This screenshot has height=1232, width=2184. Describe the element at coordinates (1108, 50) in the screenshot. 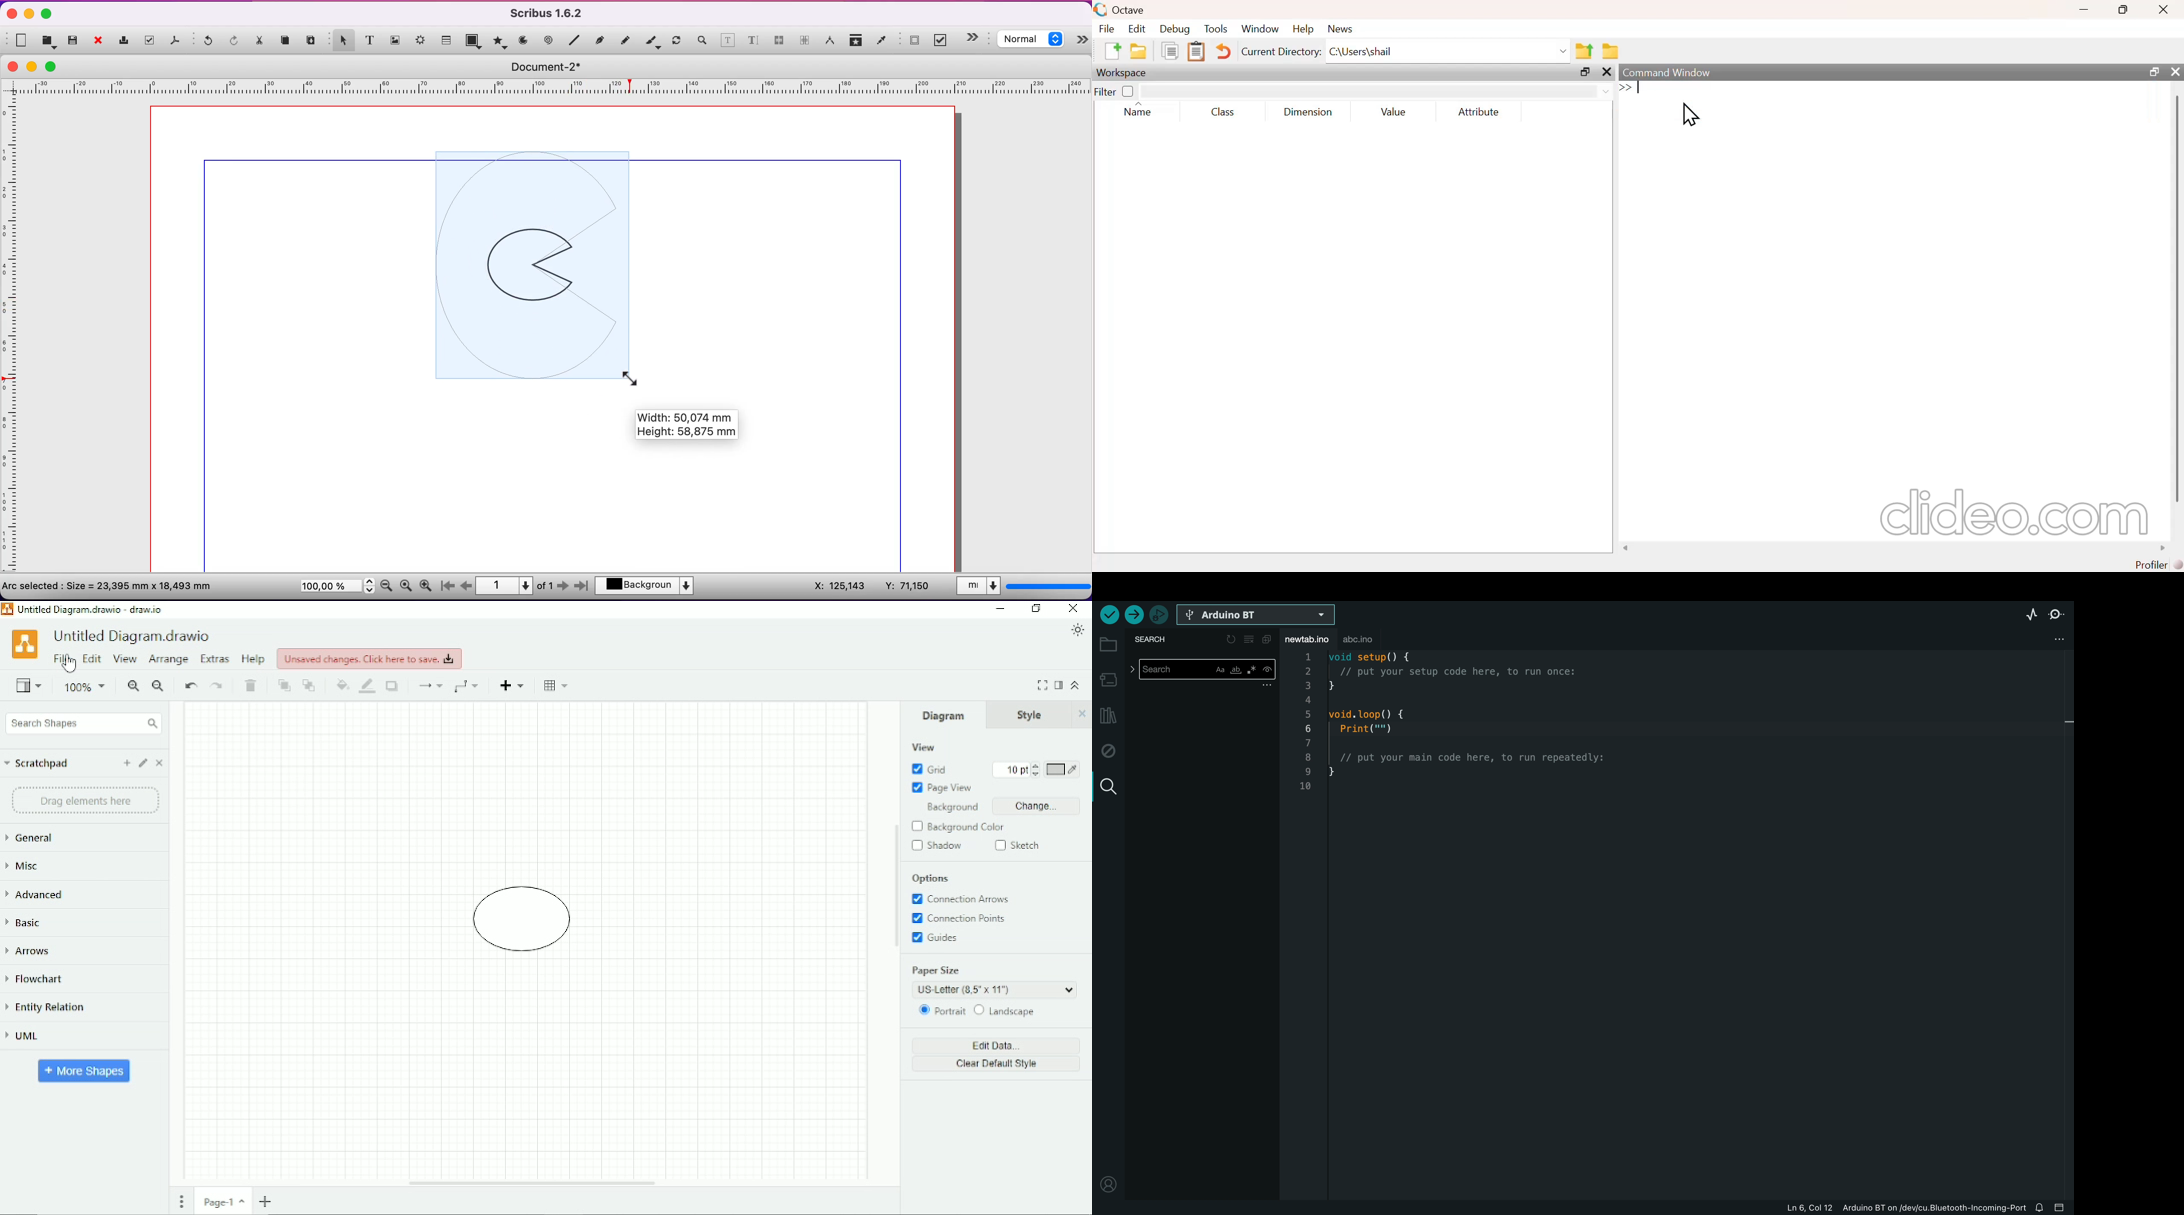

I see `new script` at that location.